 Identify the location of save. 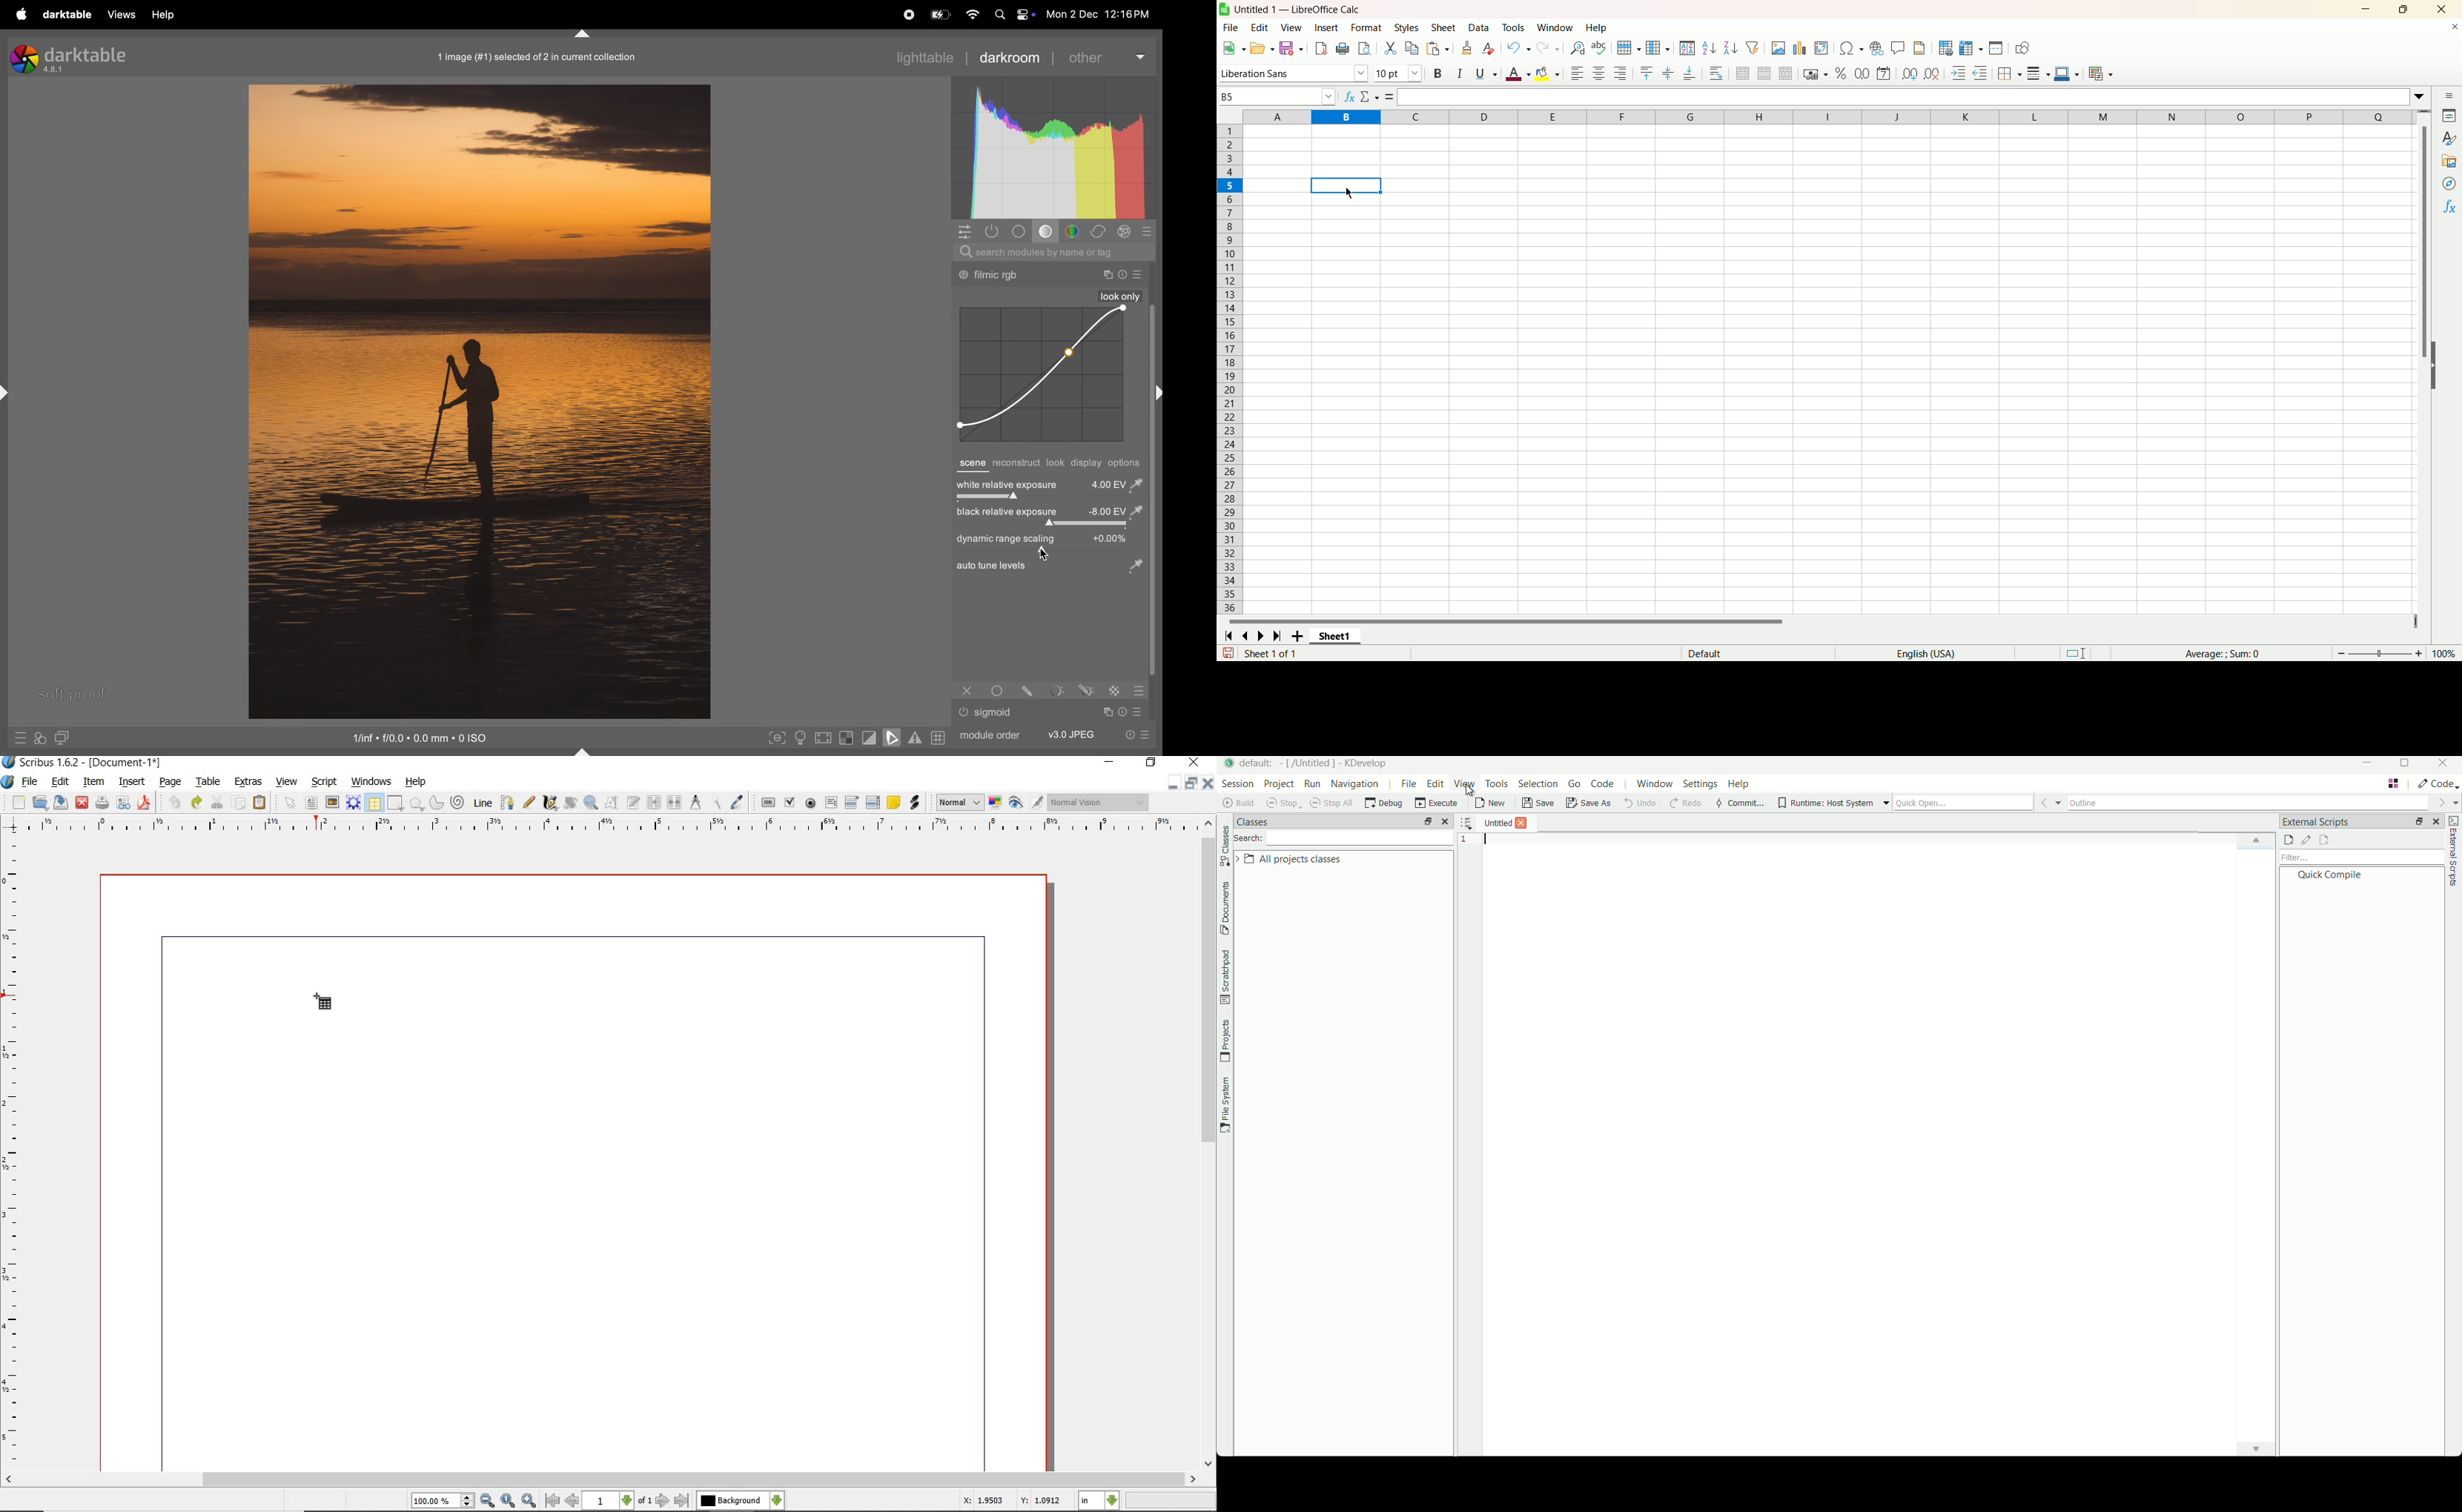
(1291, 49).